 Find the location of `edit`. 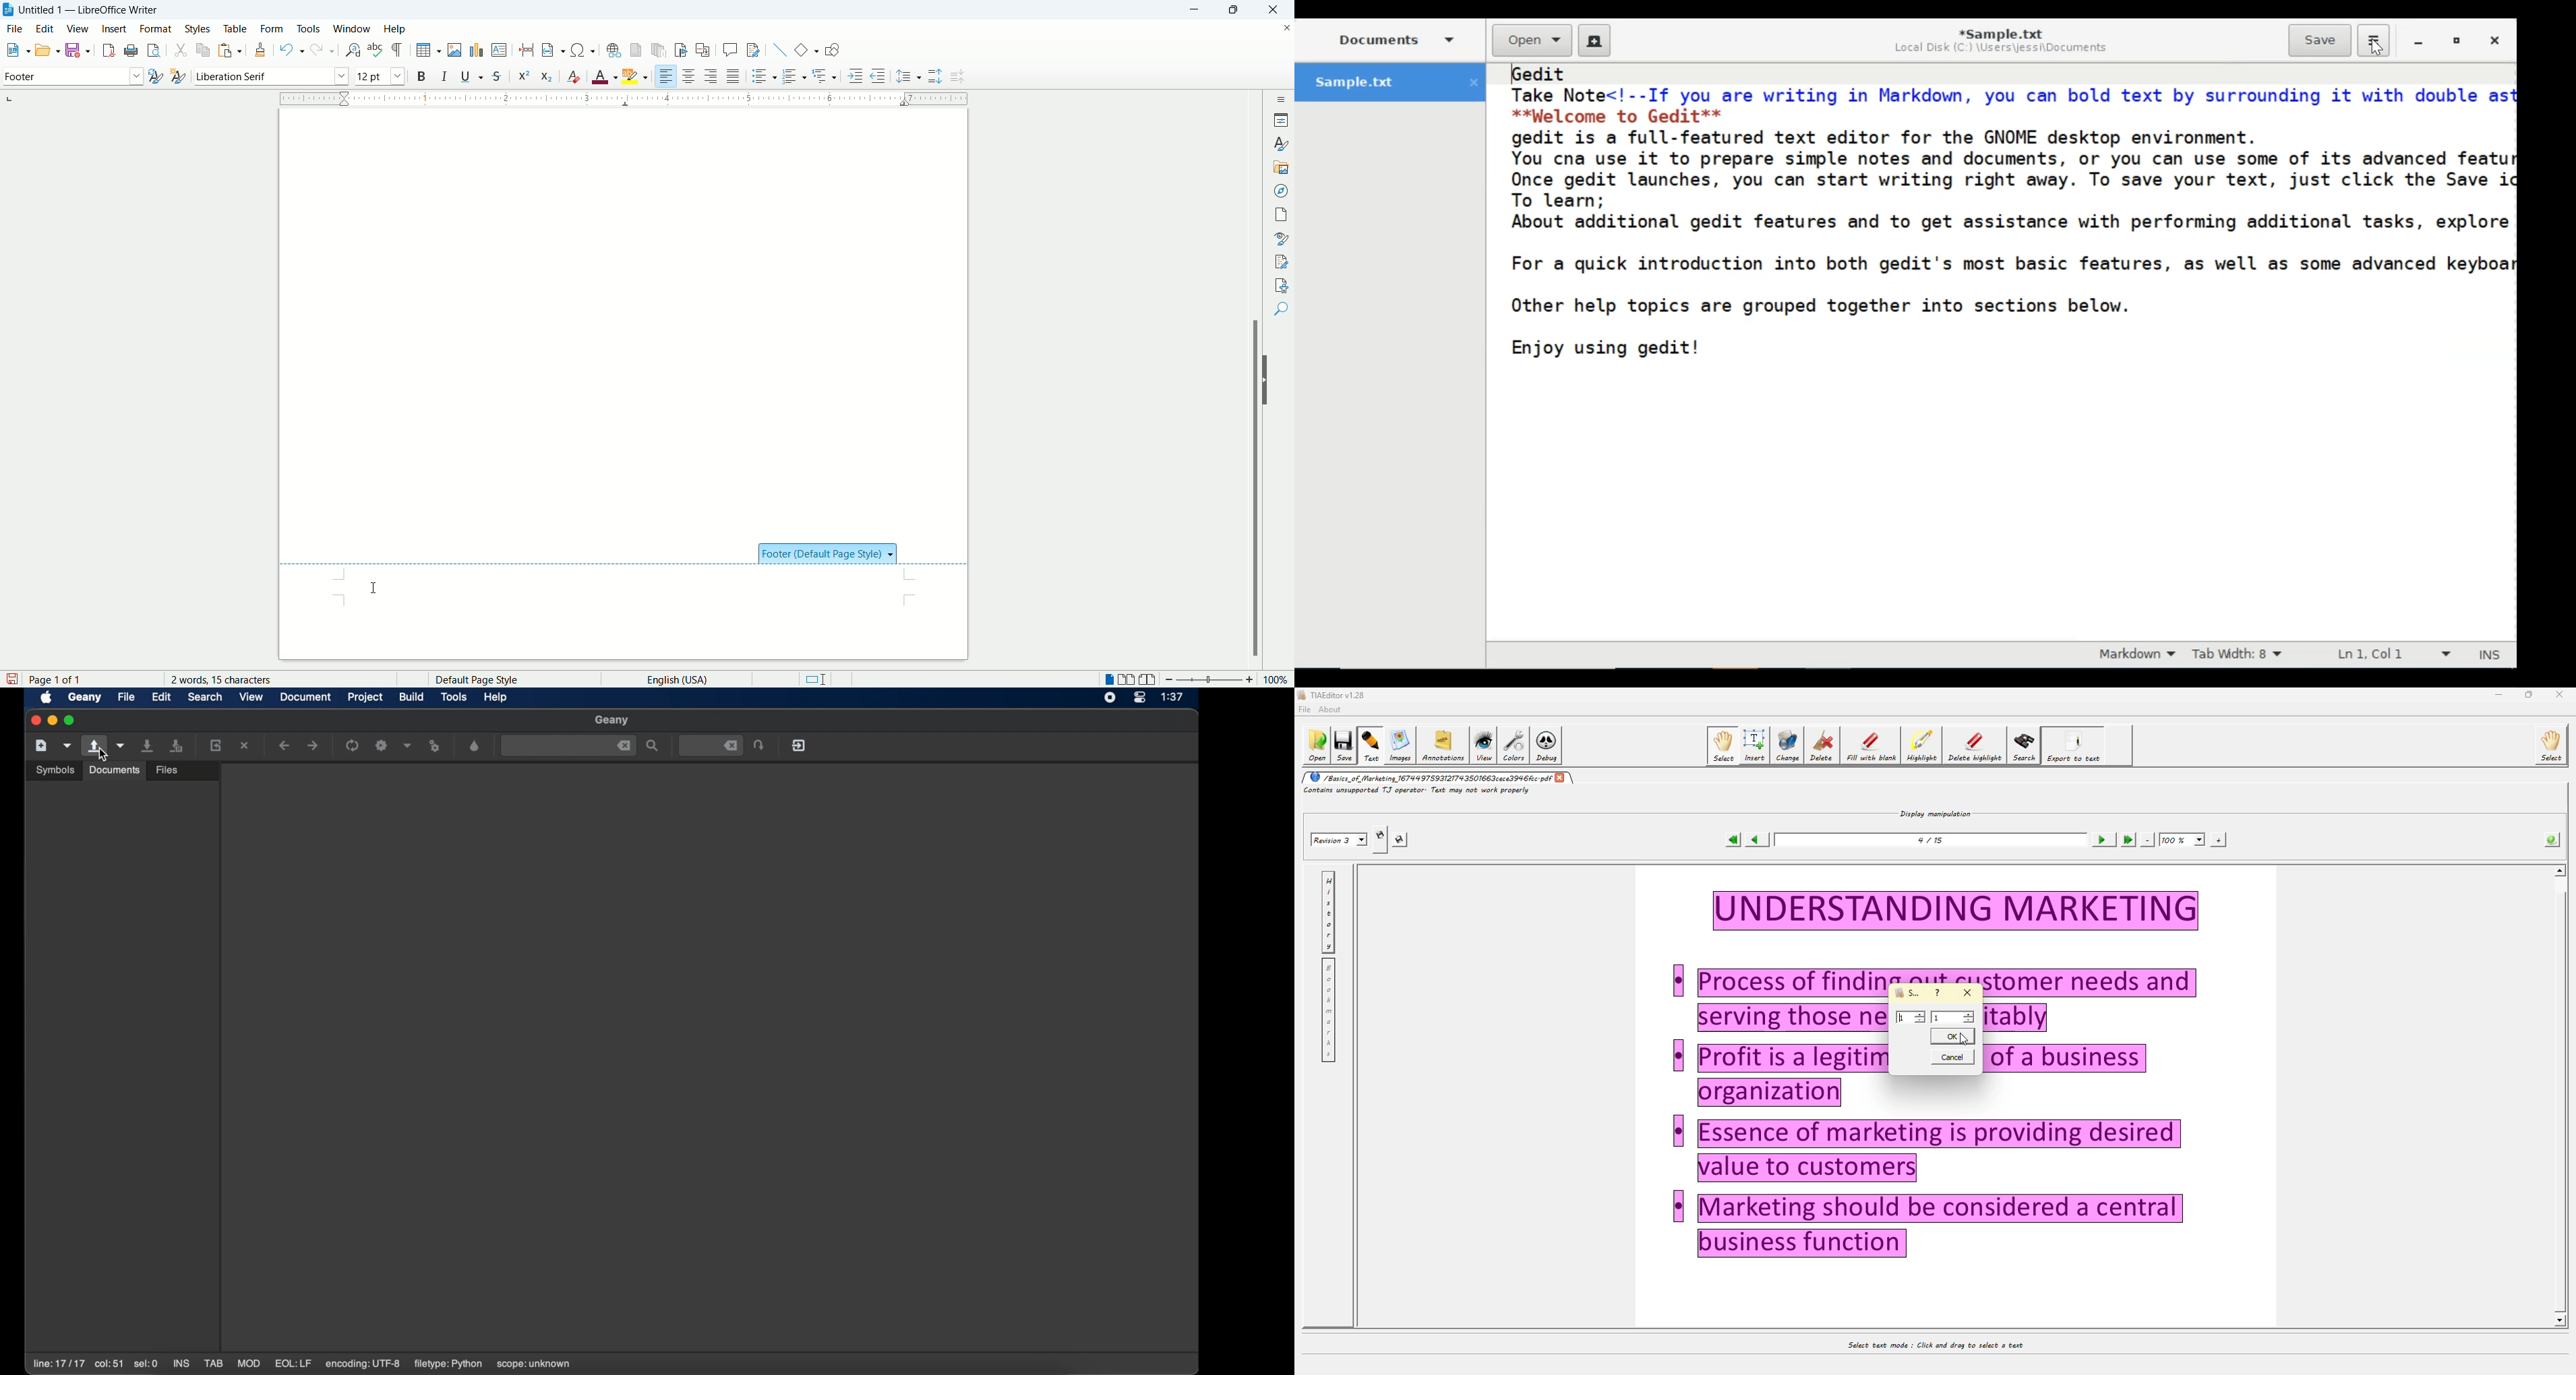

edit is located at coordinates (47, 28).